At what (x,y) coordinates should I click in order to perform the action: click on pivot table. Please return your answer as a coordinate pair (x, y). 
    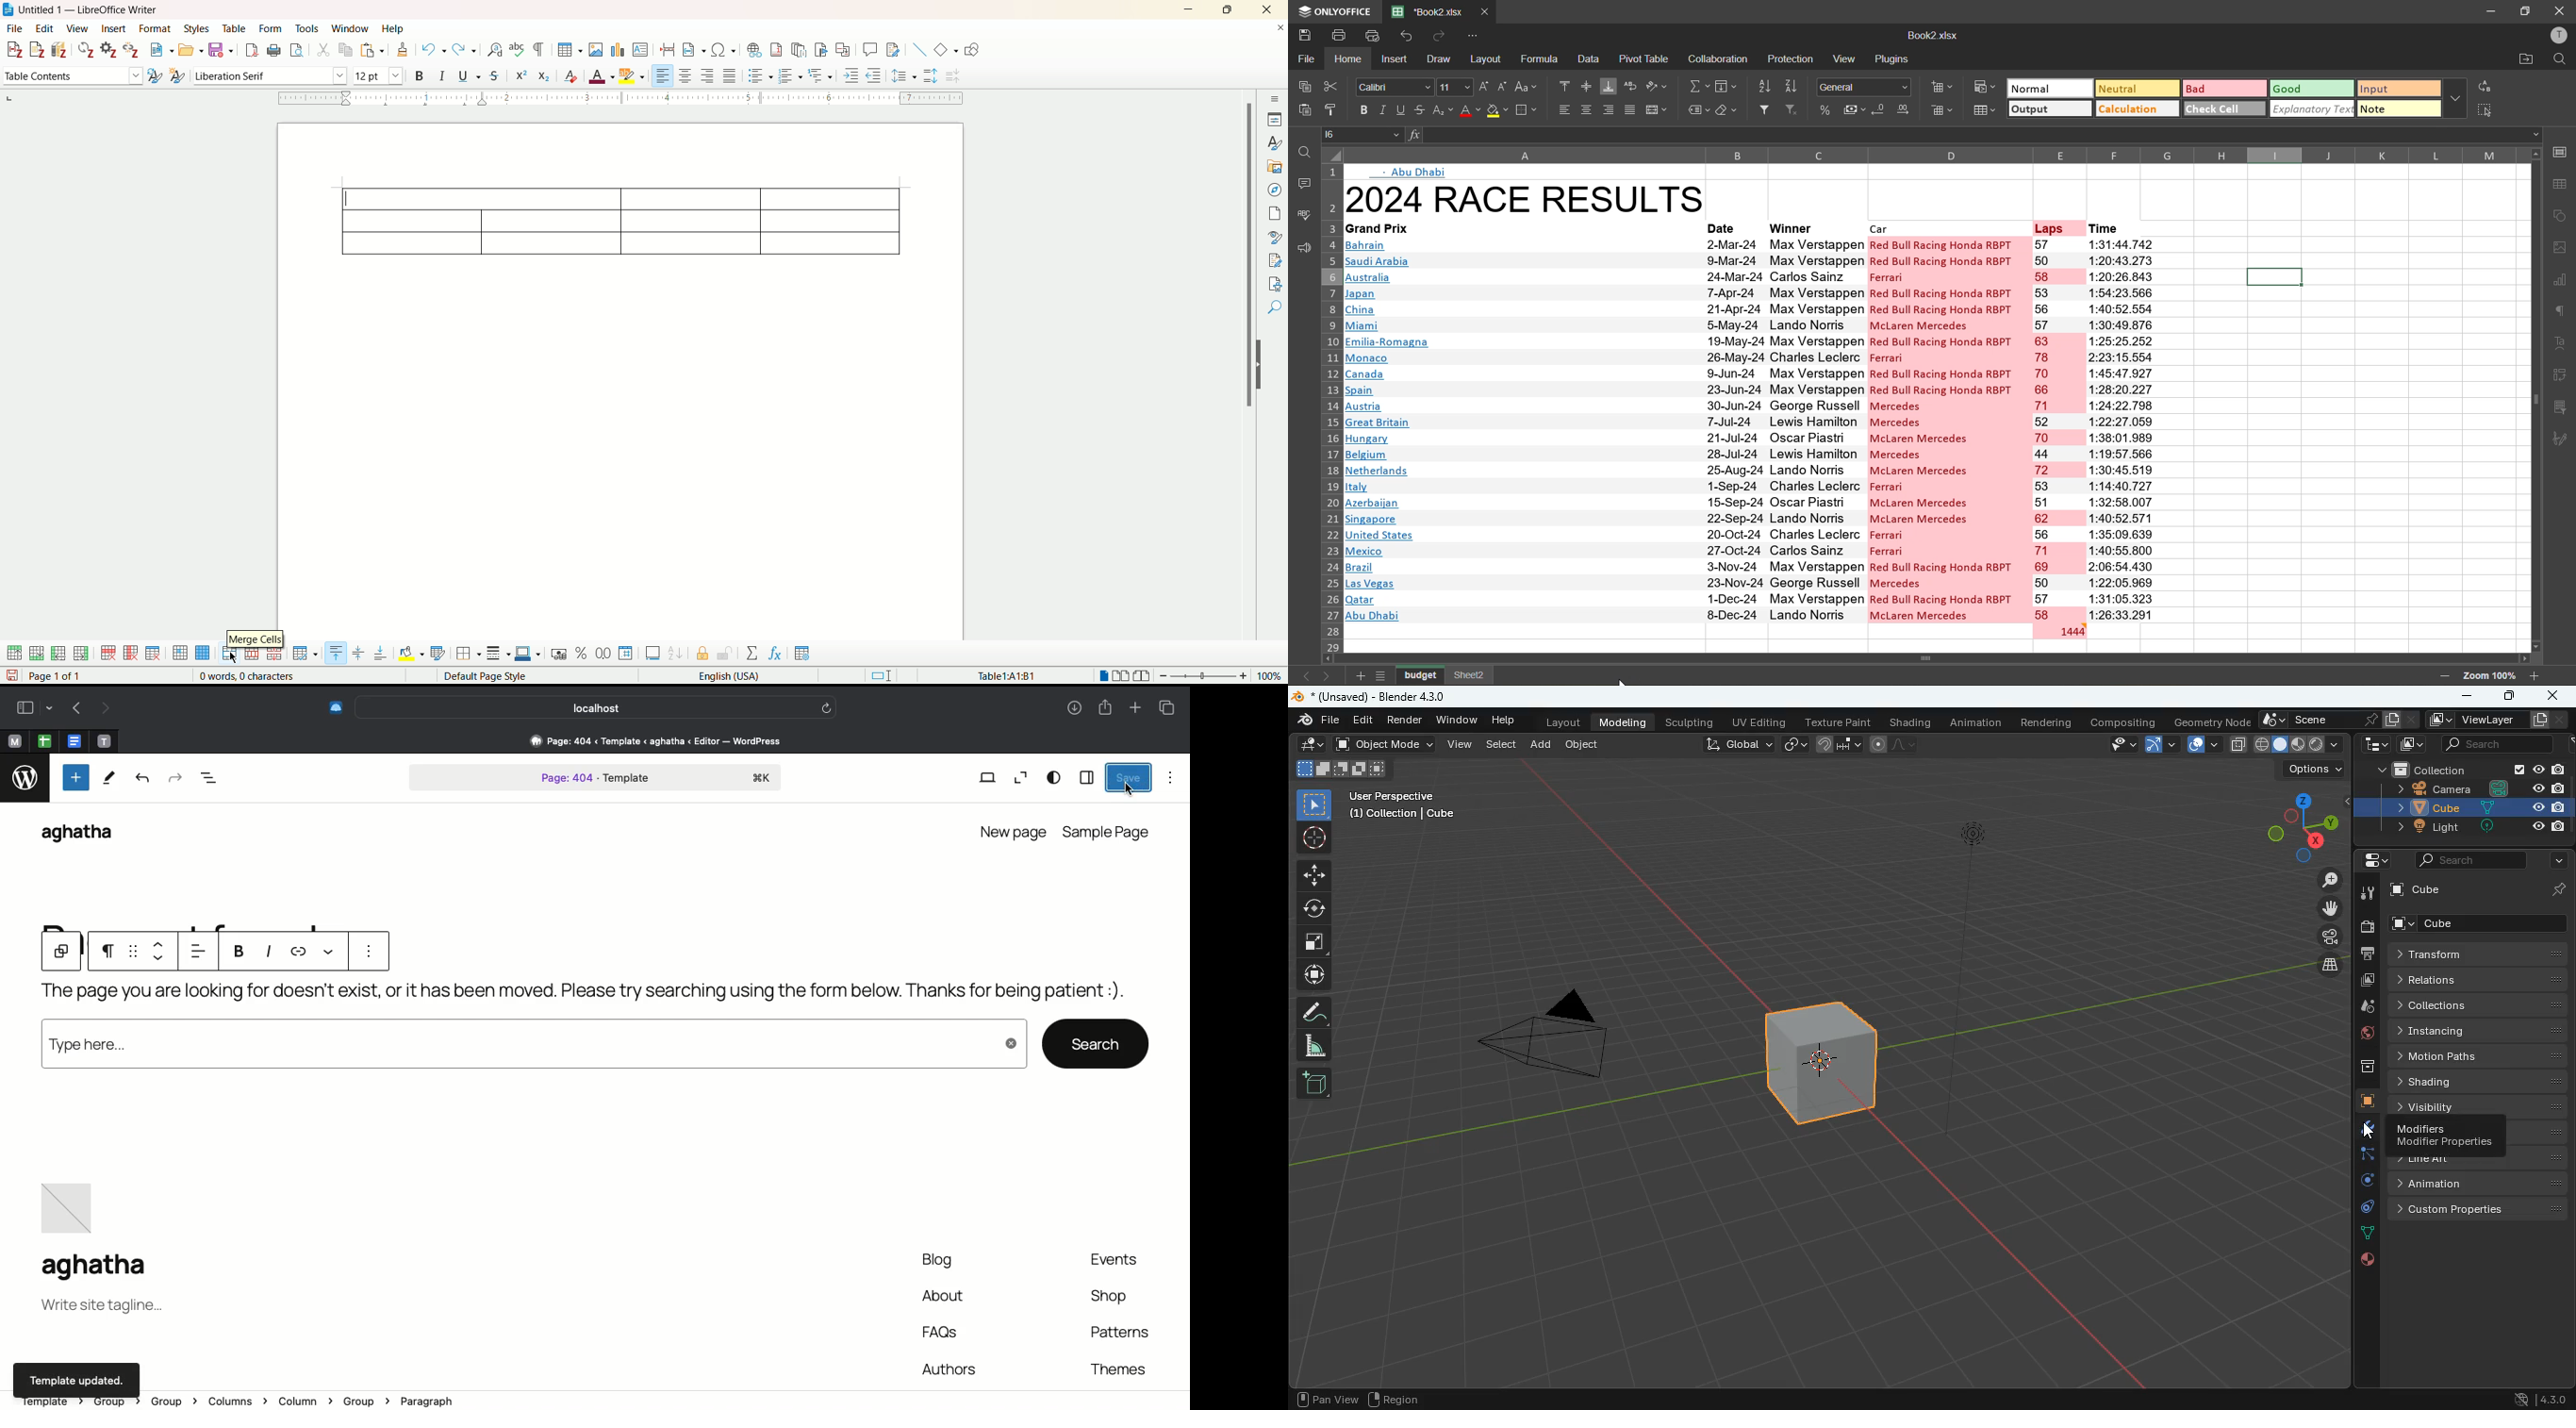
    Looking at the image, I should click on (2561, 377).